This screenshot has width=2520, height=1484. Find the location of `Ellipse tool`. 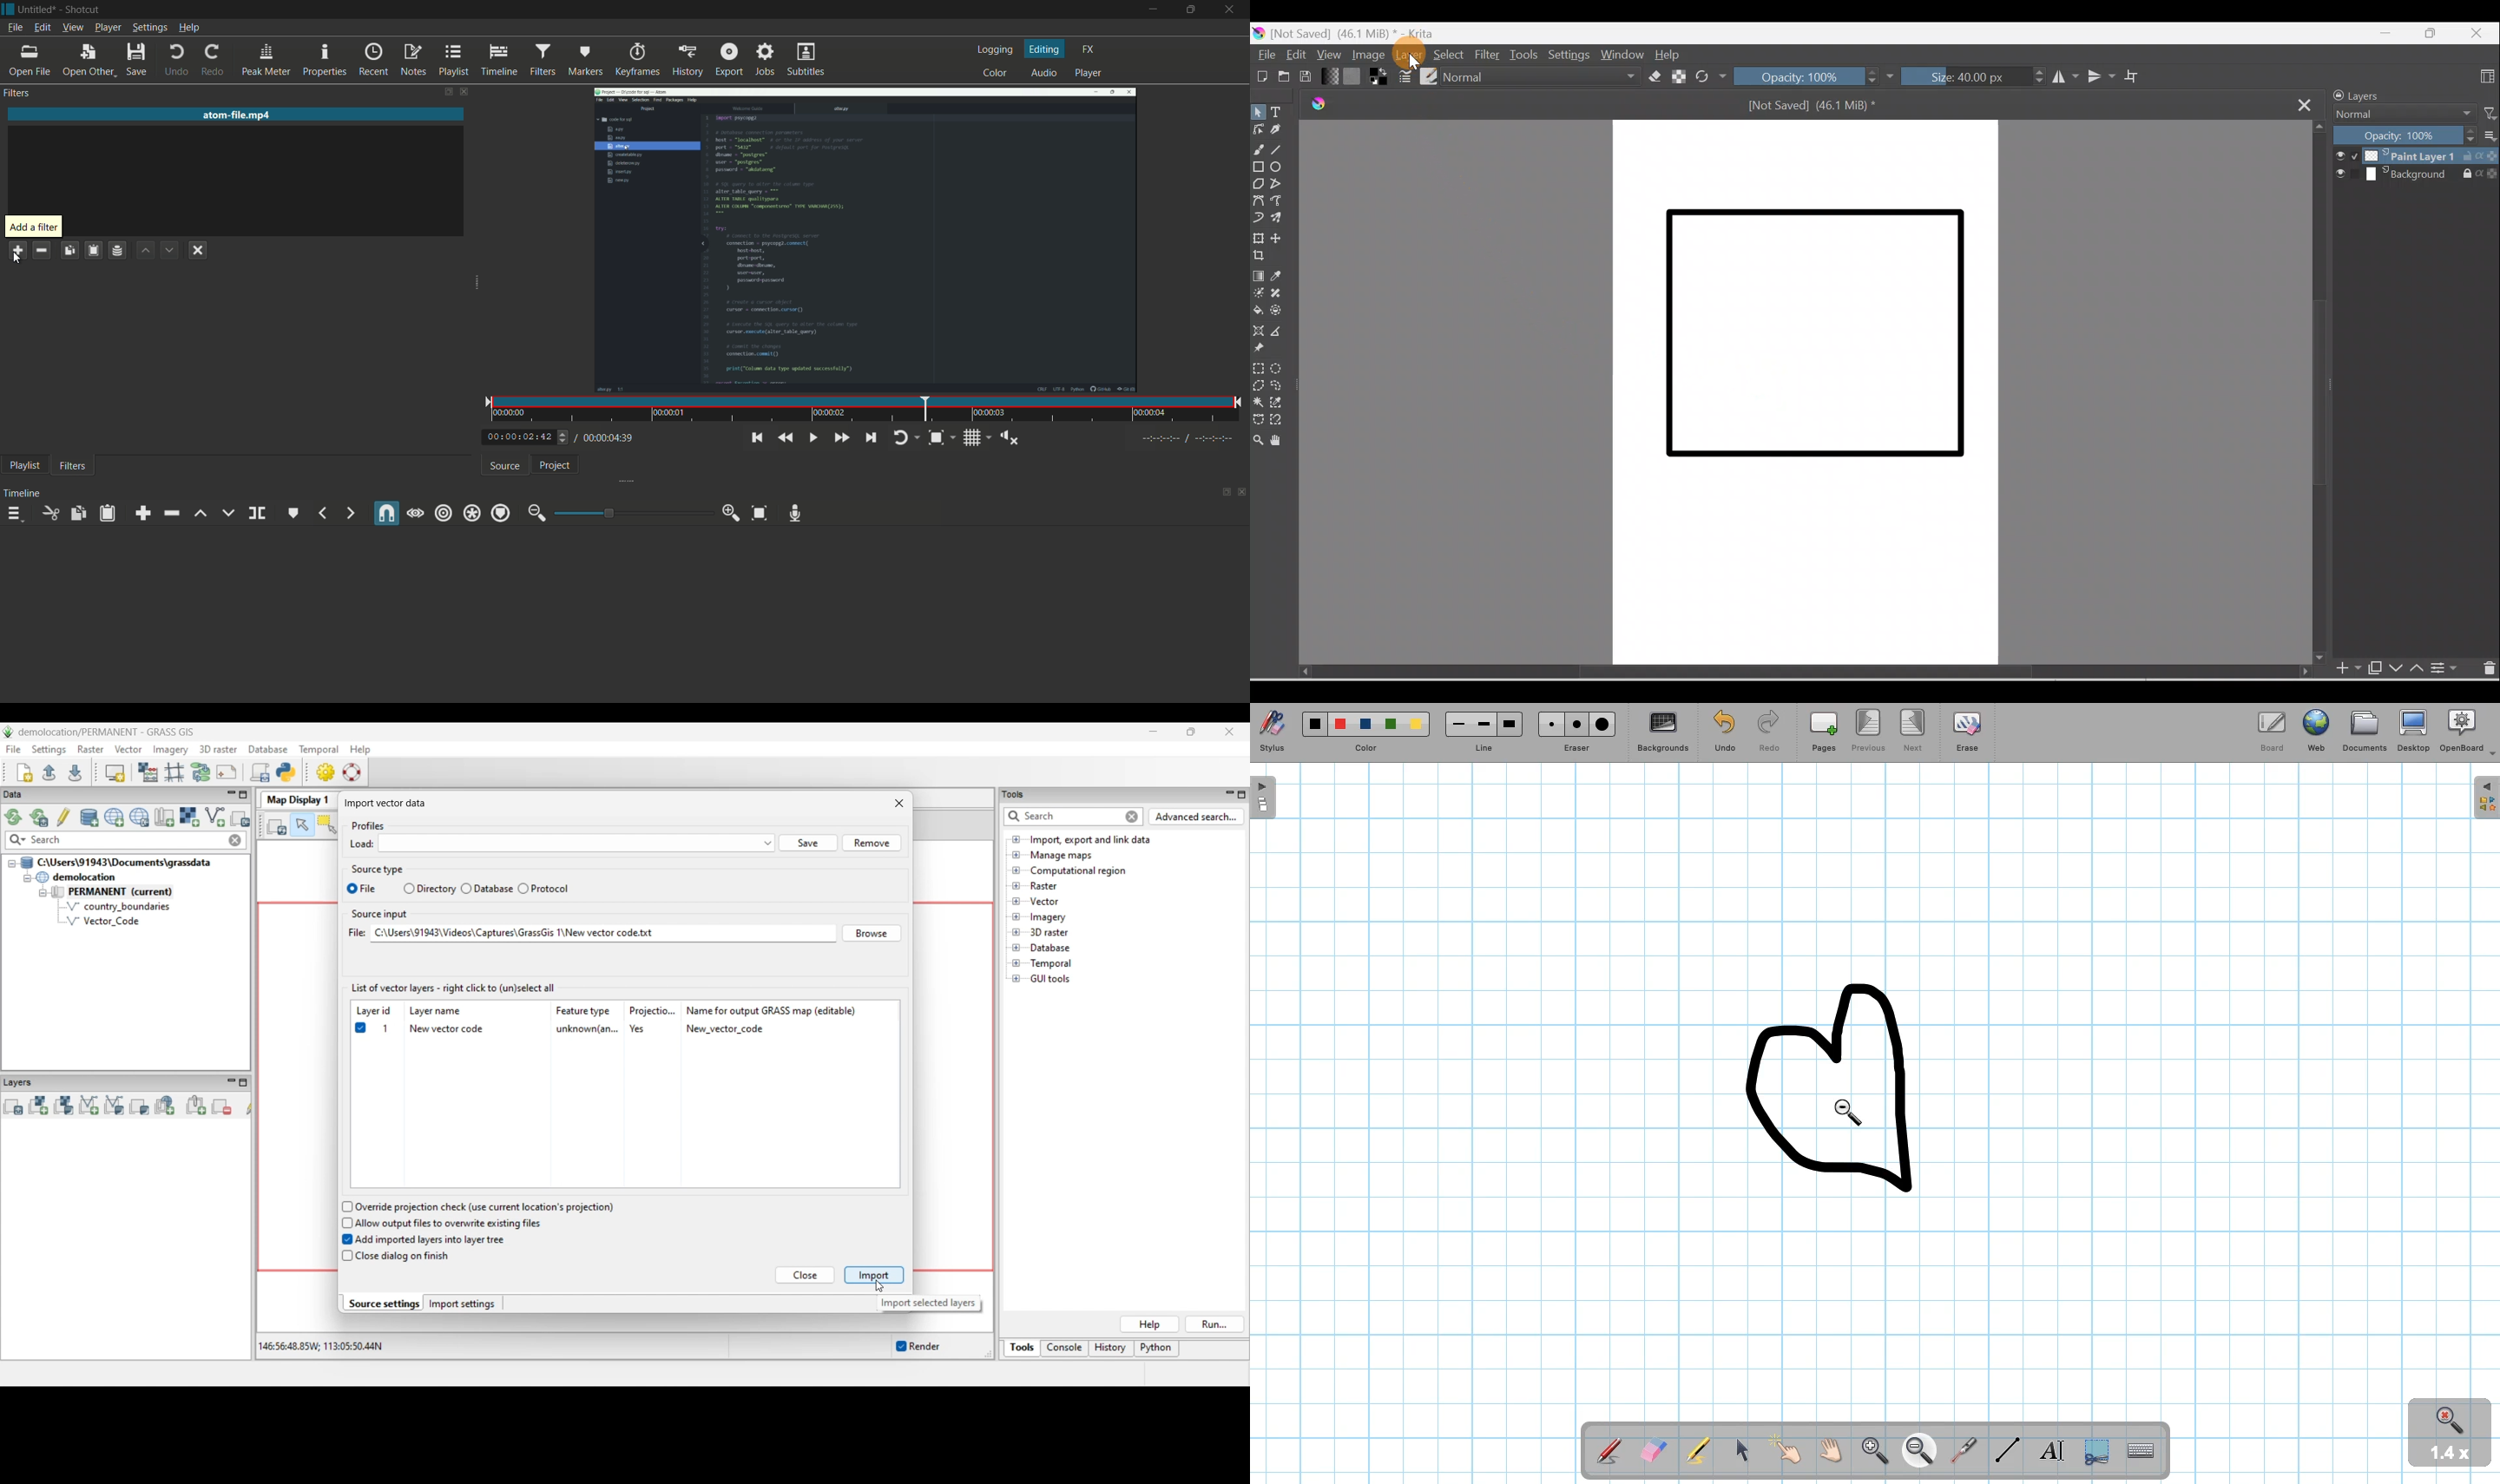

Ellipse tool is located at coordinates (1282, 168).